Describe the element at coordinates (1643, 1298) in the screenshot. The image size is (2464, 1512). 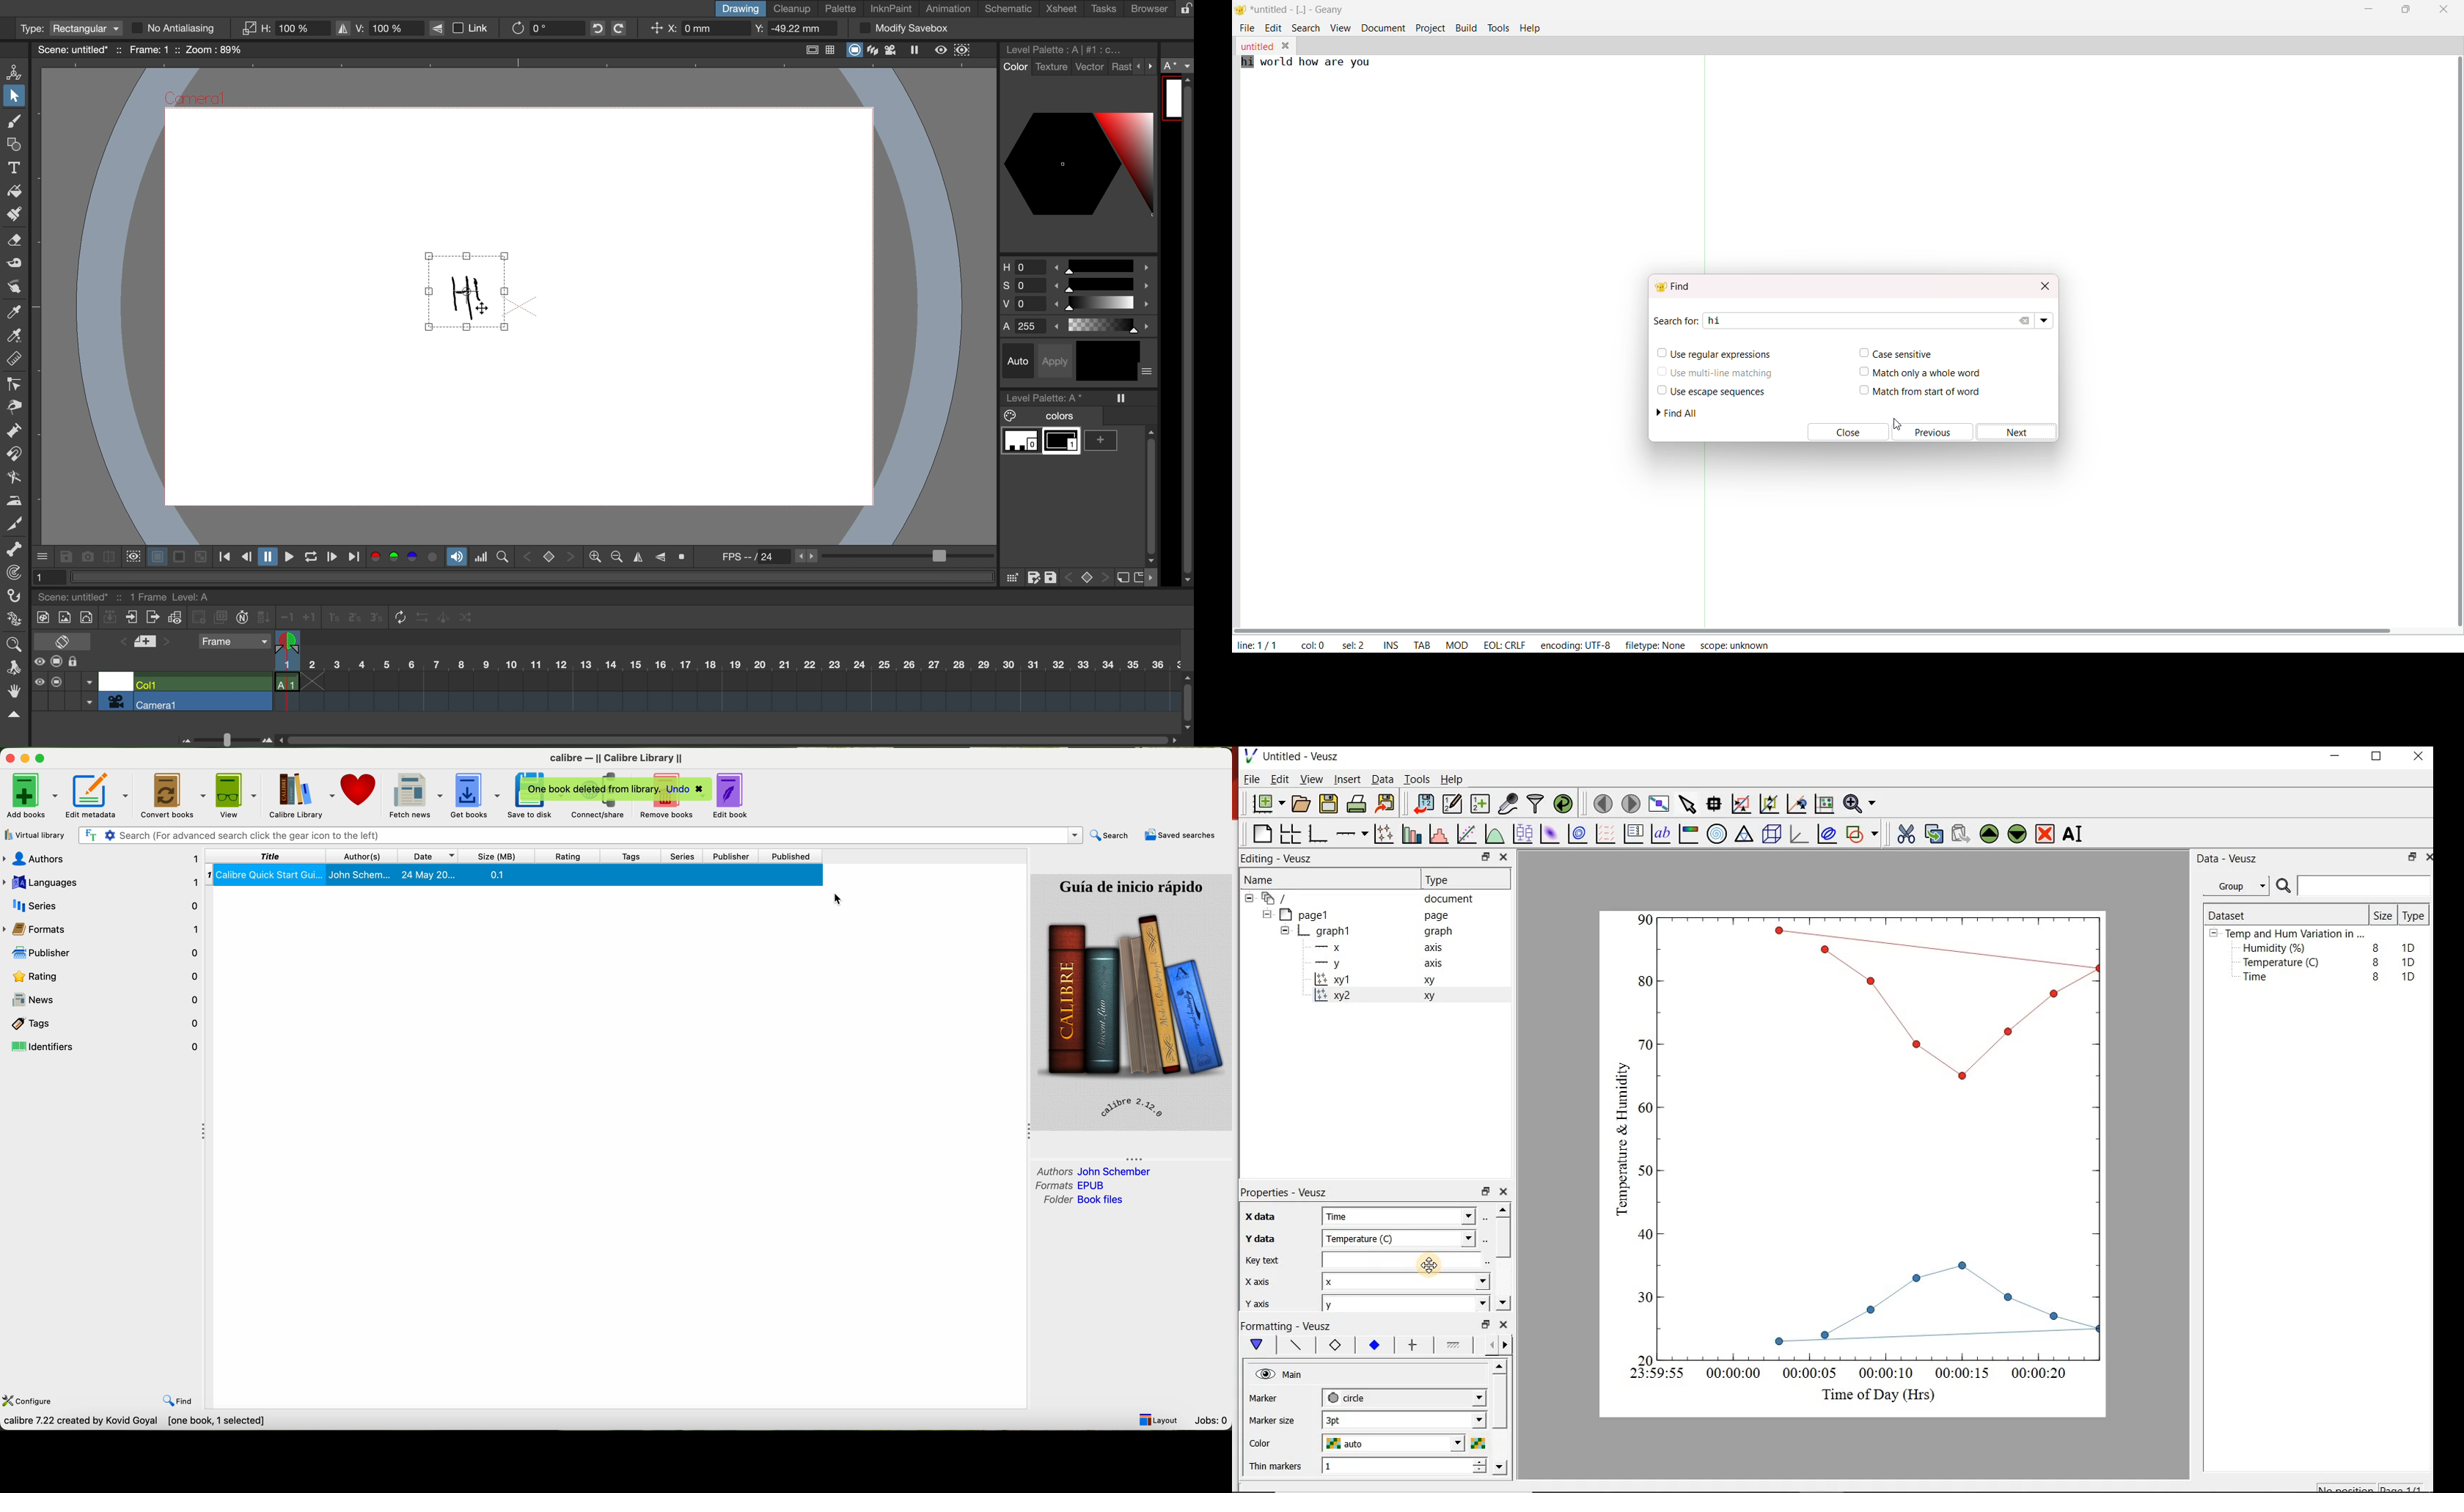
I see `30` at that location.